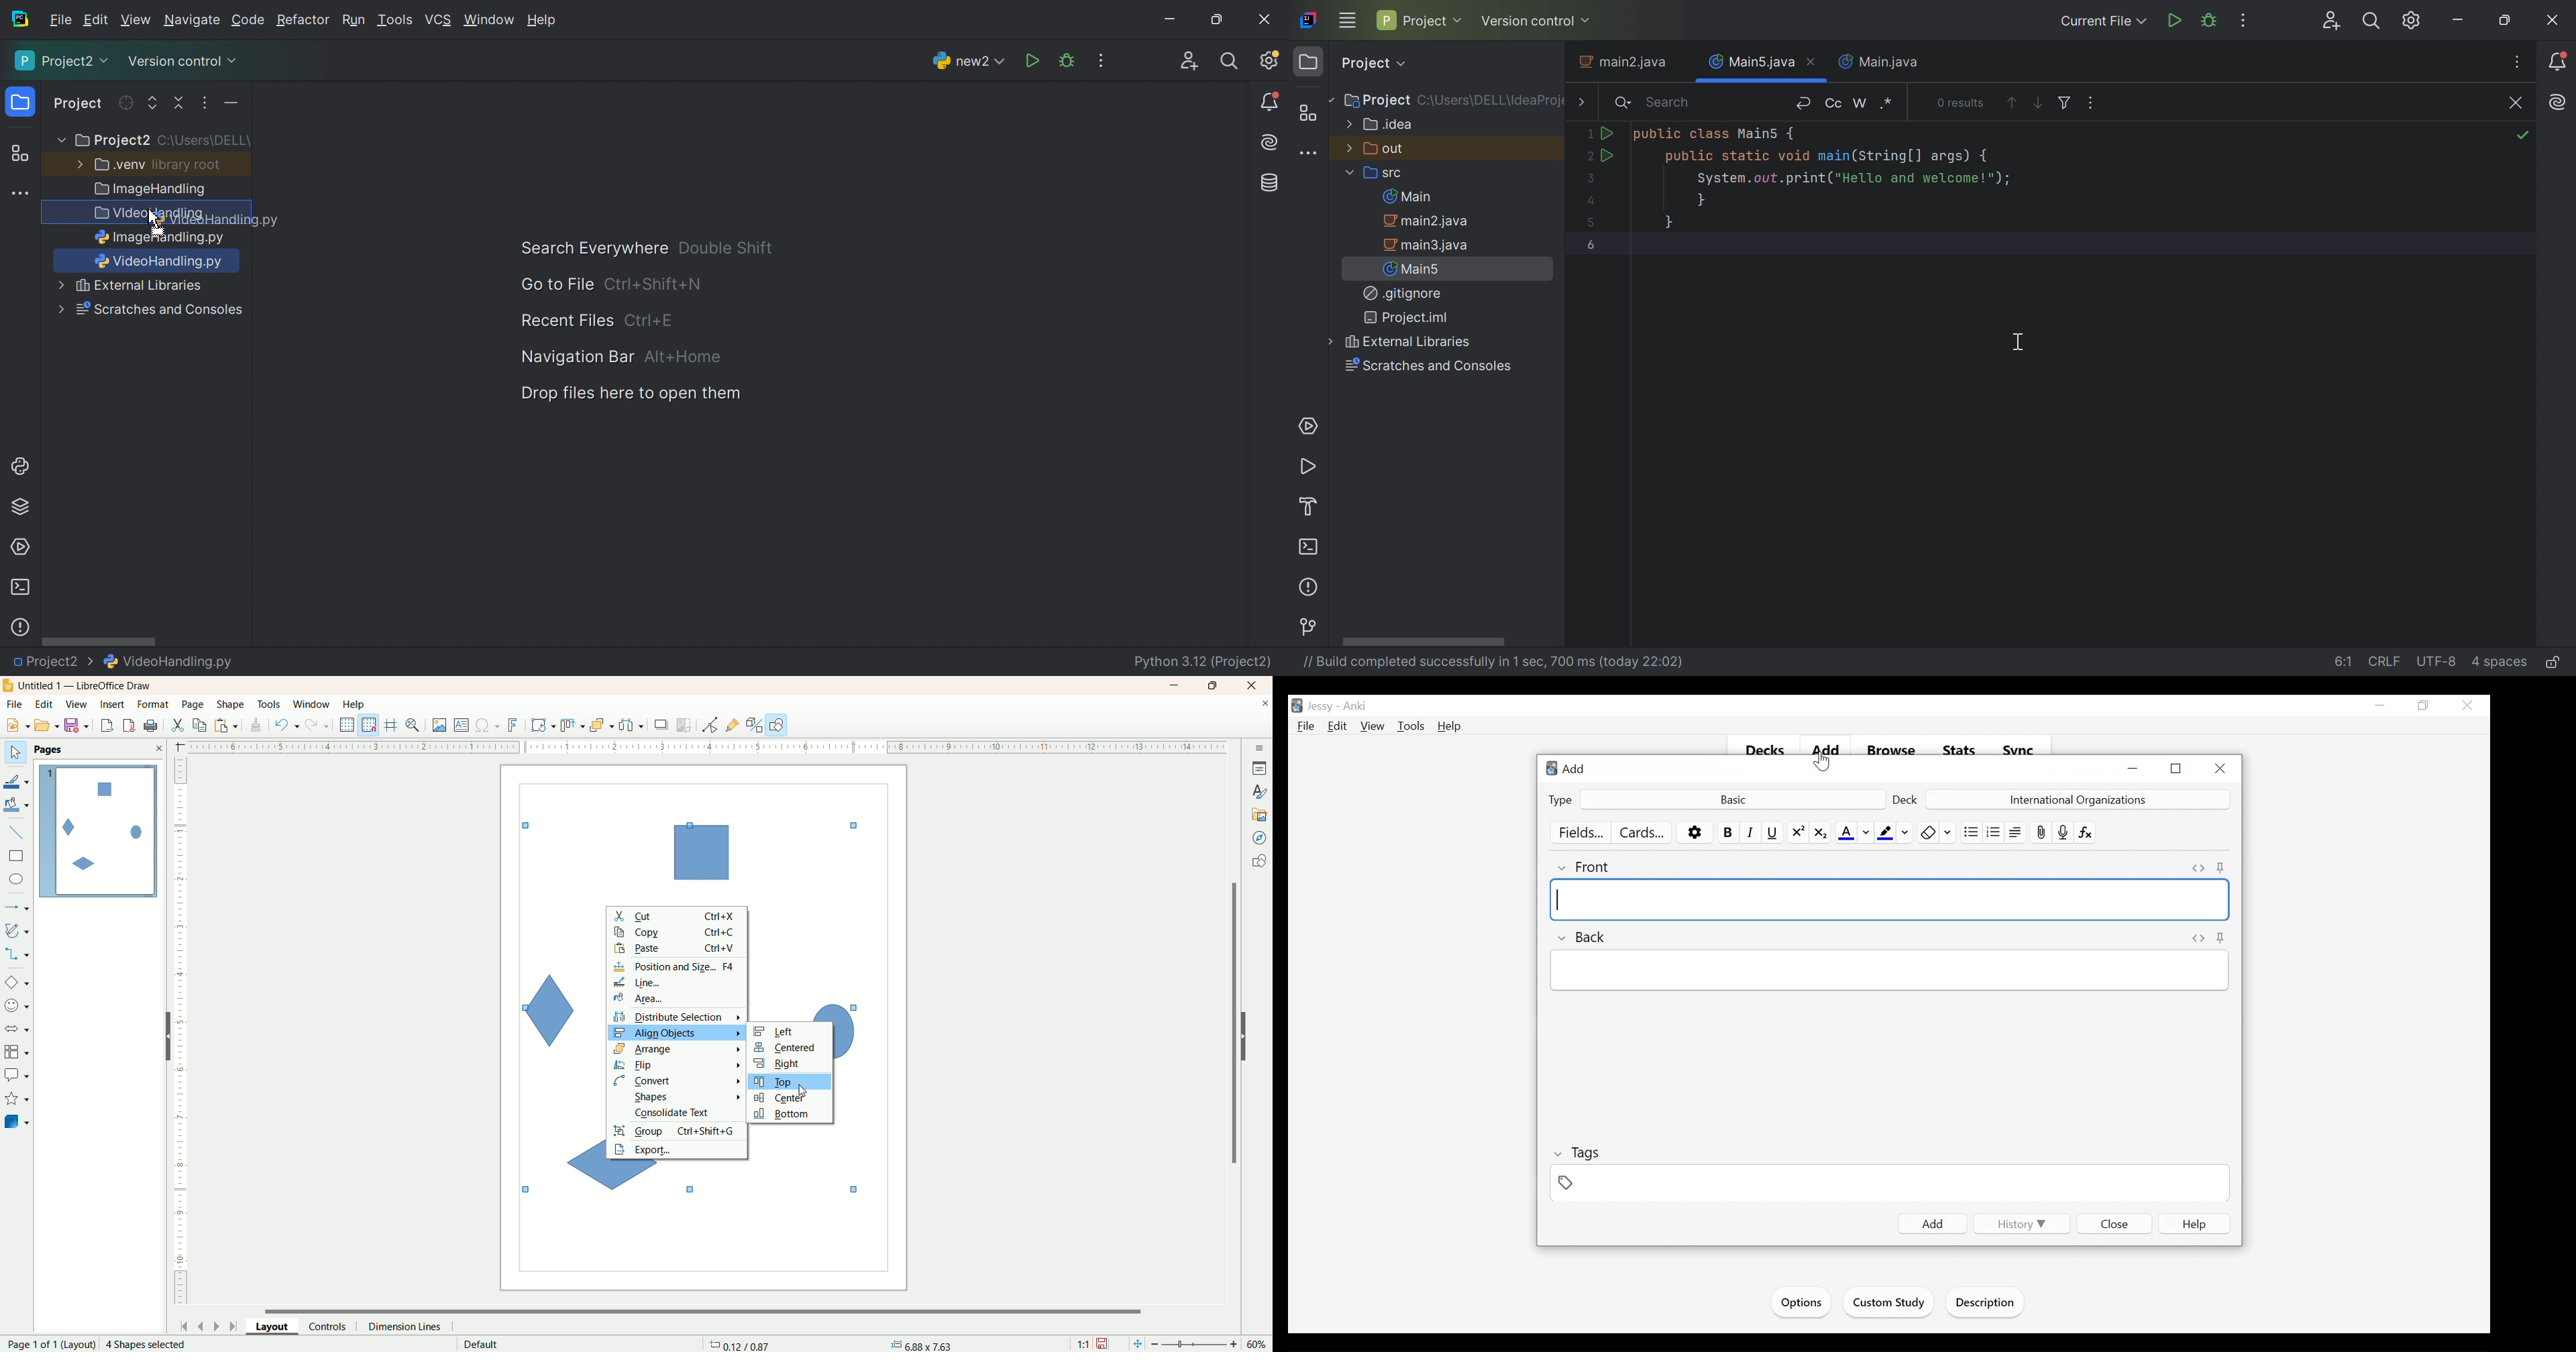 The image size is (2576, 1372). What do you see at coordinates (1626, 62) in the screenshot?
I see `main2.java` at bounding box center [1626, 62].